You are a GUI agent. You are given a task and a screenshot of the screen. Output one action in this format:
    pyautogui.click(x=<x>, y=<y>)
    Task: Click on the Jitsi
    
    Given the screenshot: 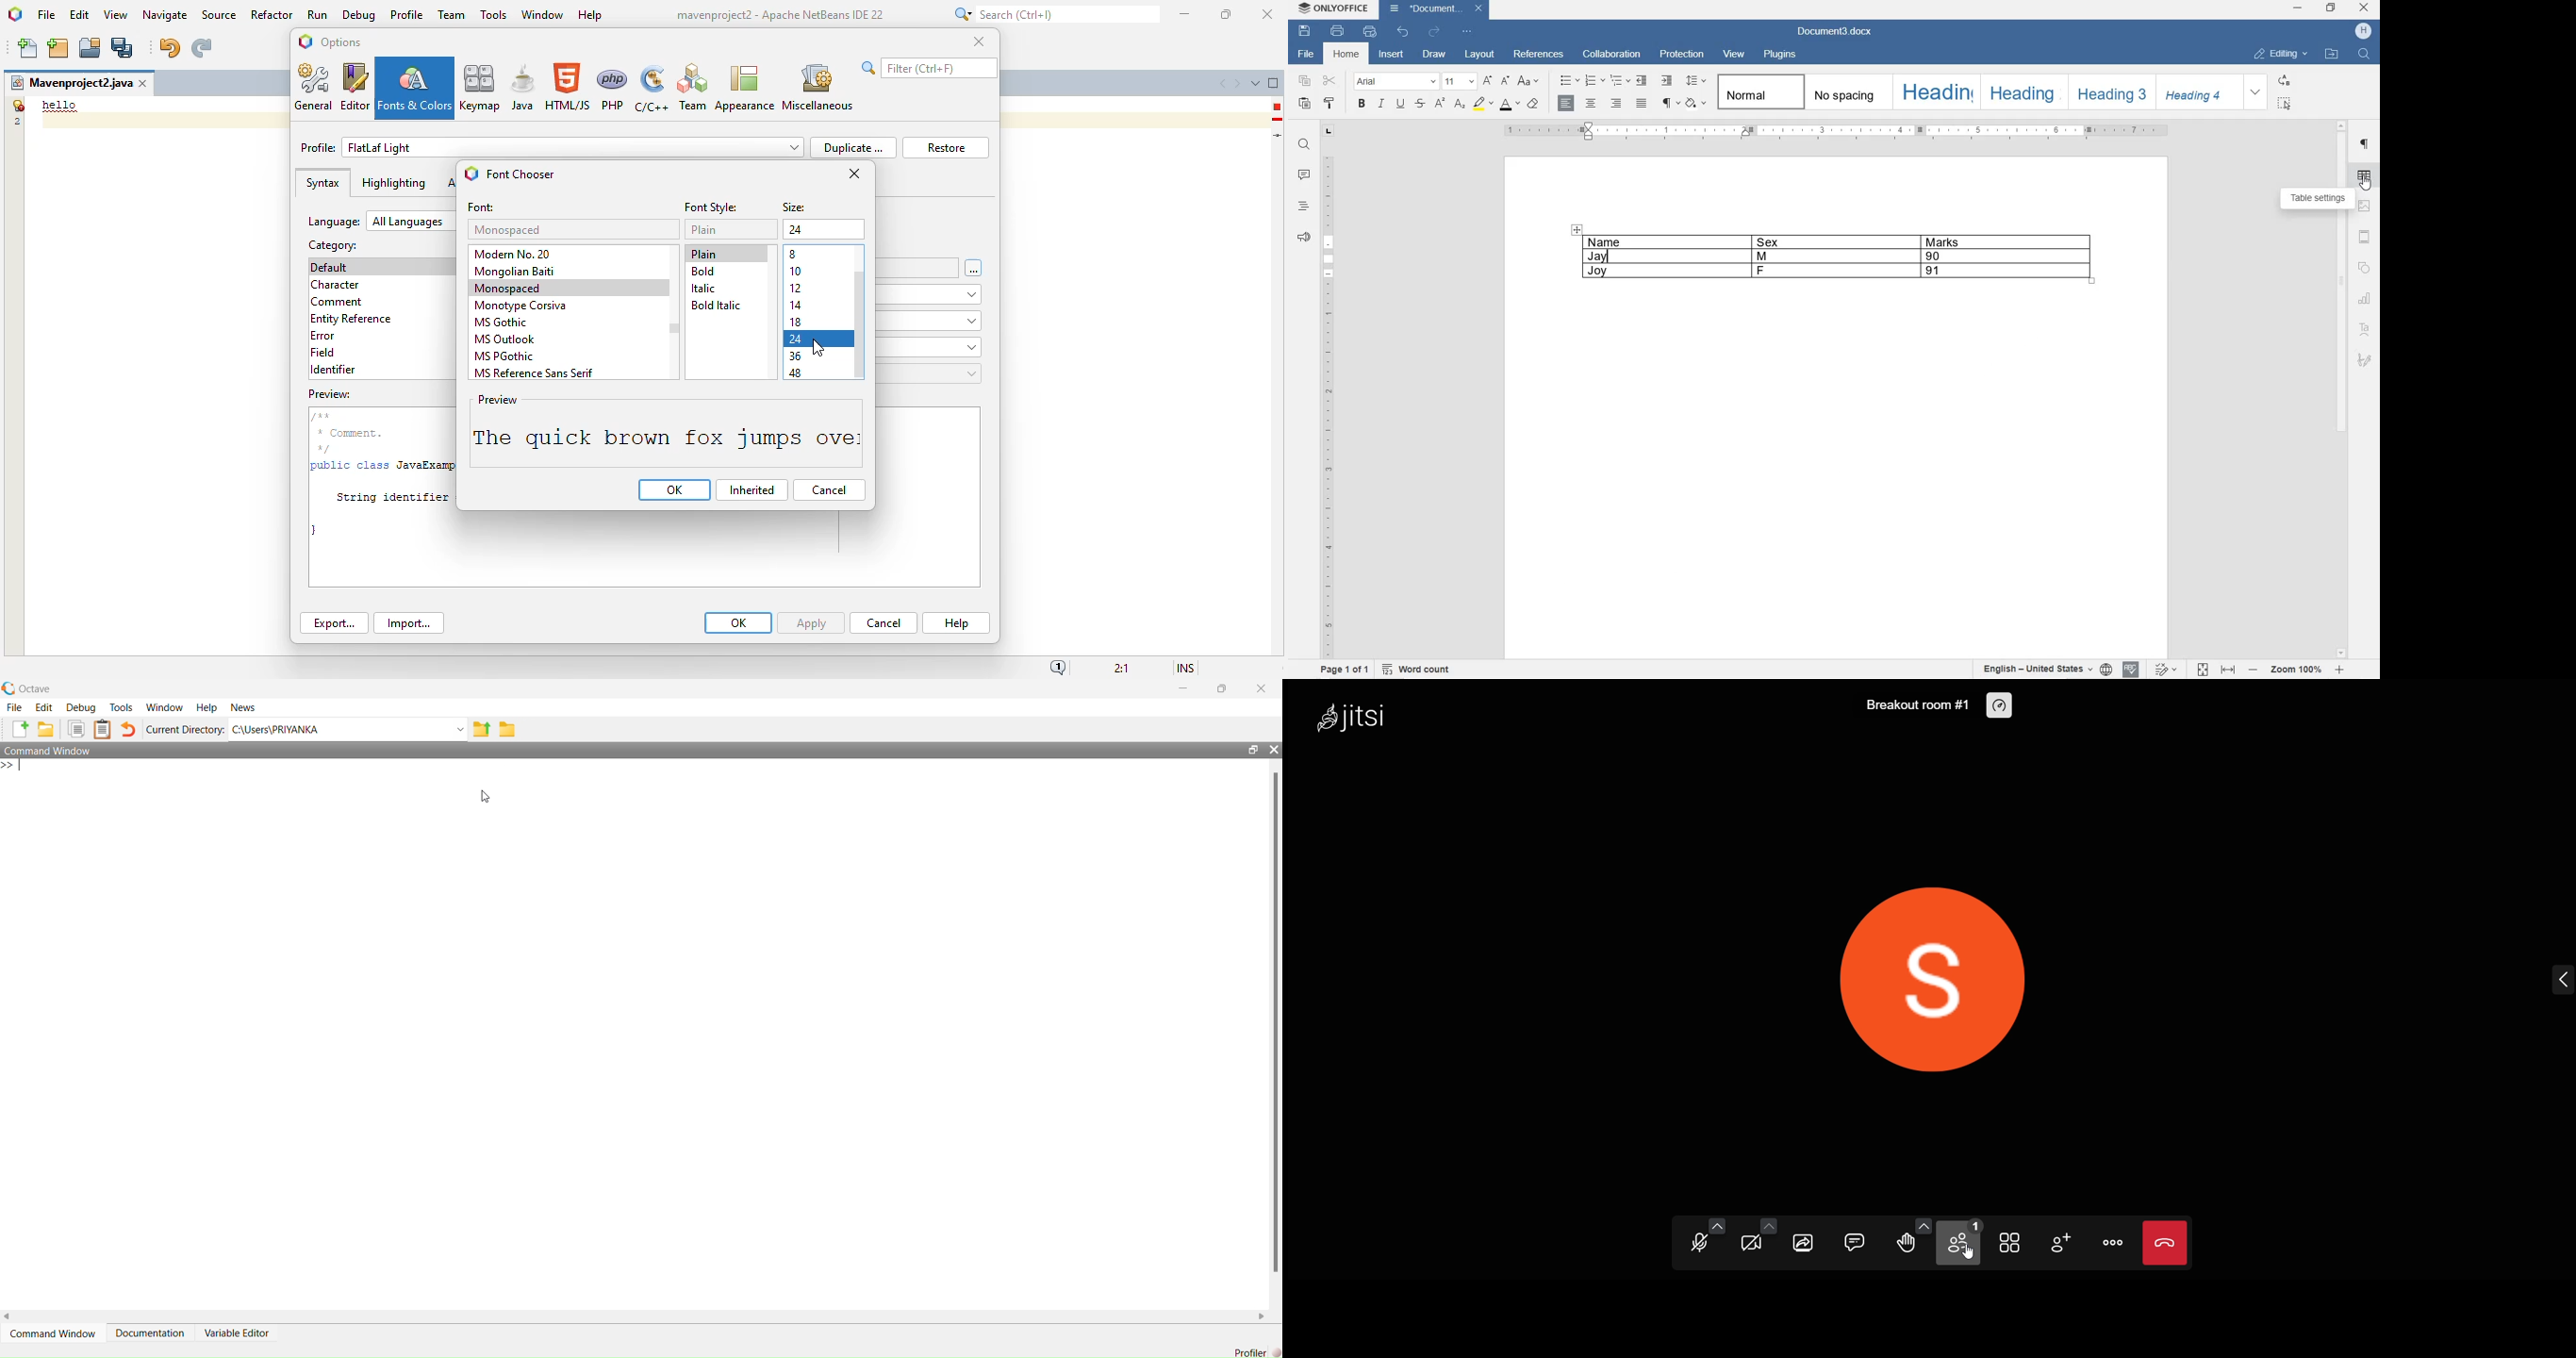 What is the action you would take?
    pyautogui.click(x=1355, y=714)
    